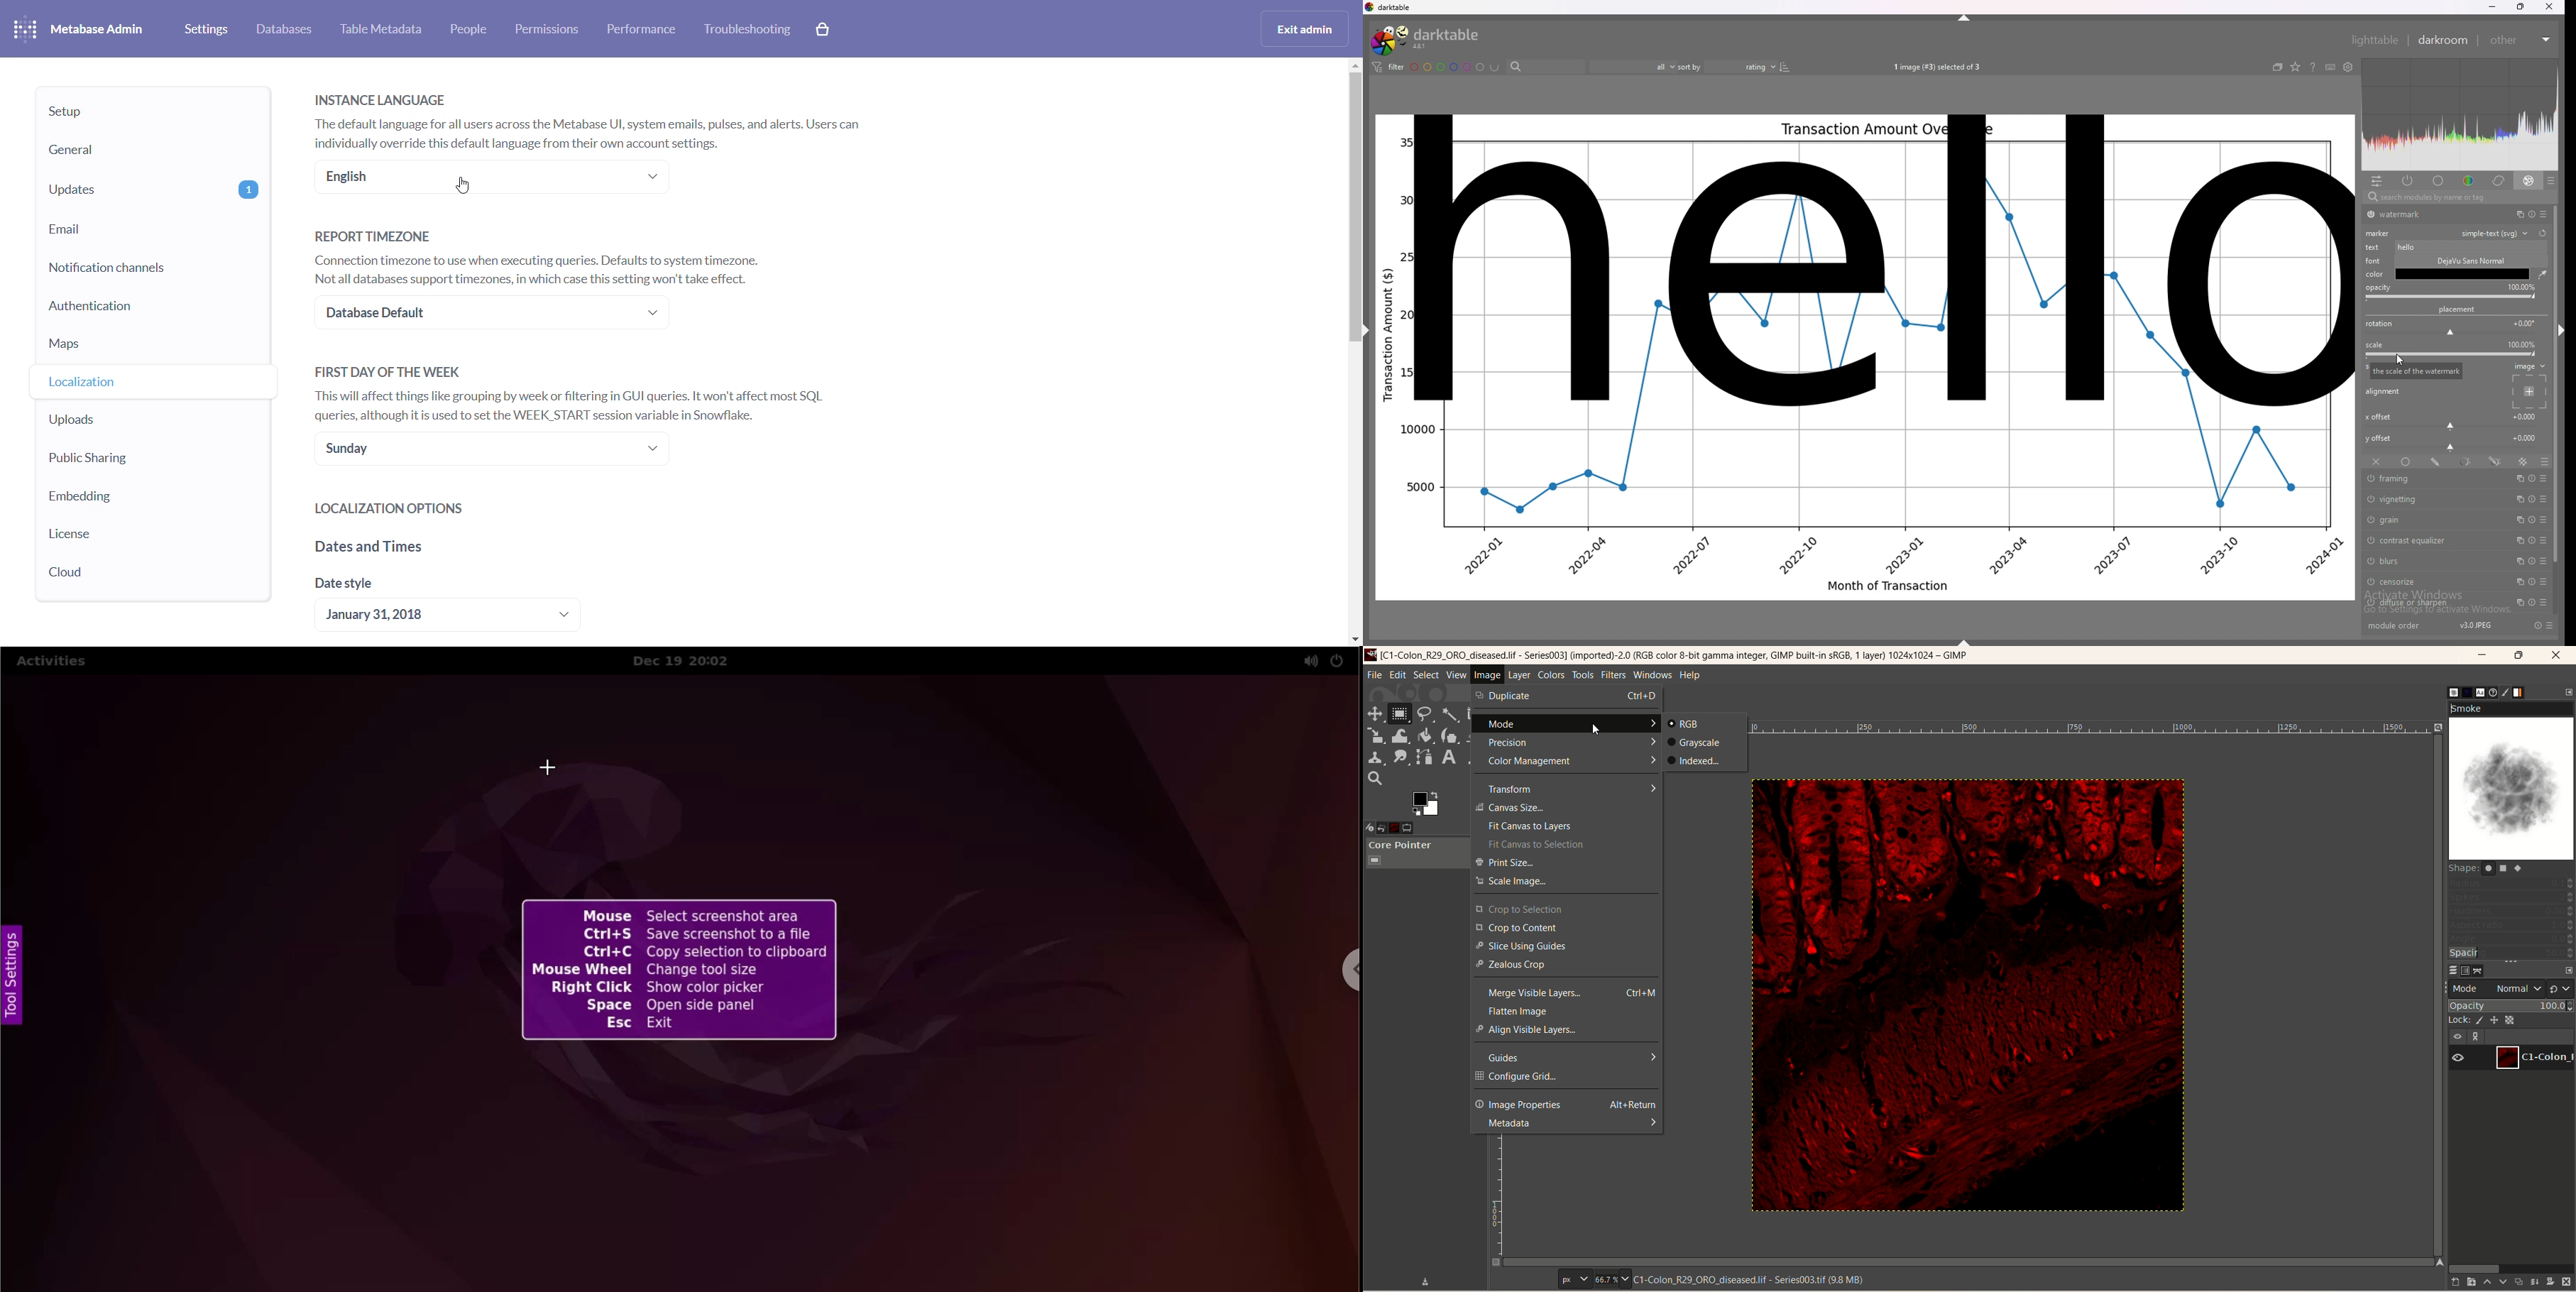  What do you see at coordinates (2430, 519) in the screenshot?
I see `grain` at bounding box center [2430, 519].